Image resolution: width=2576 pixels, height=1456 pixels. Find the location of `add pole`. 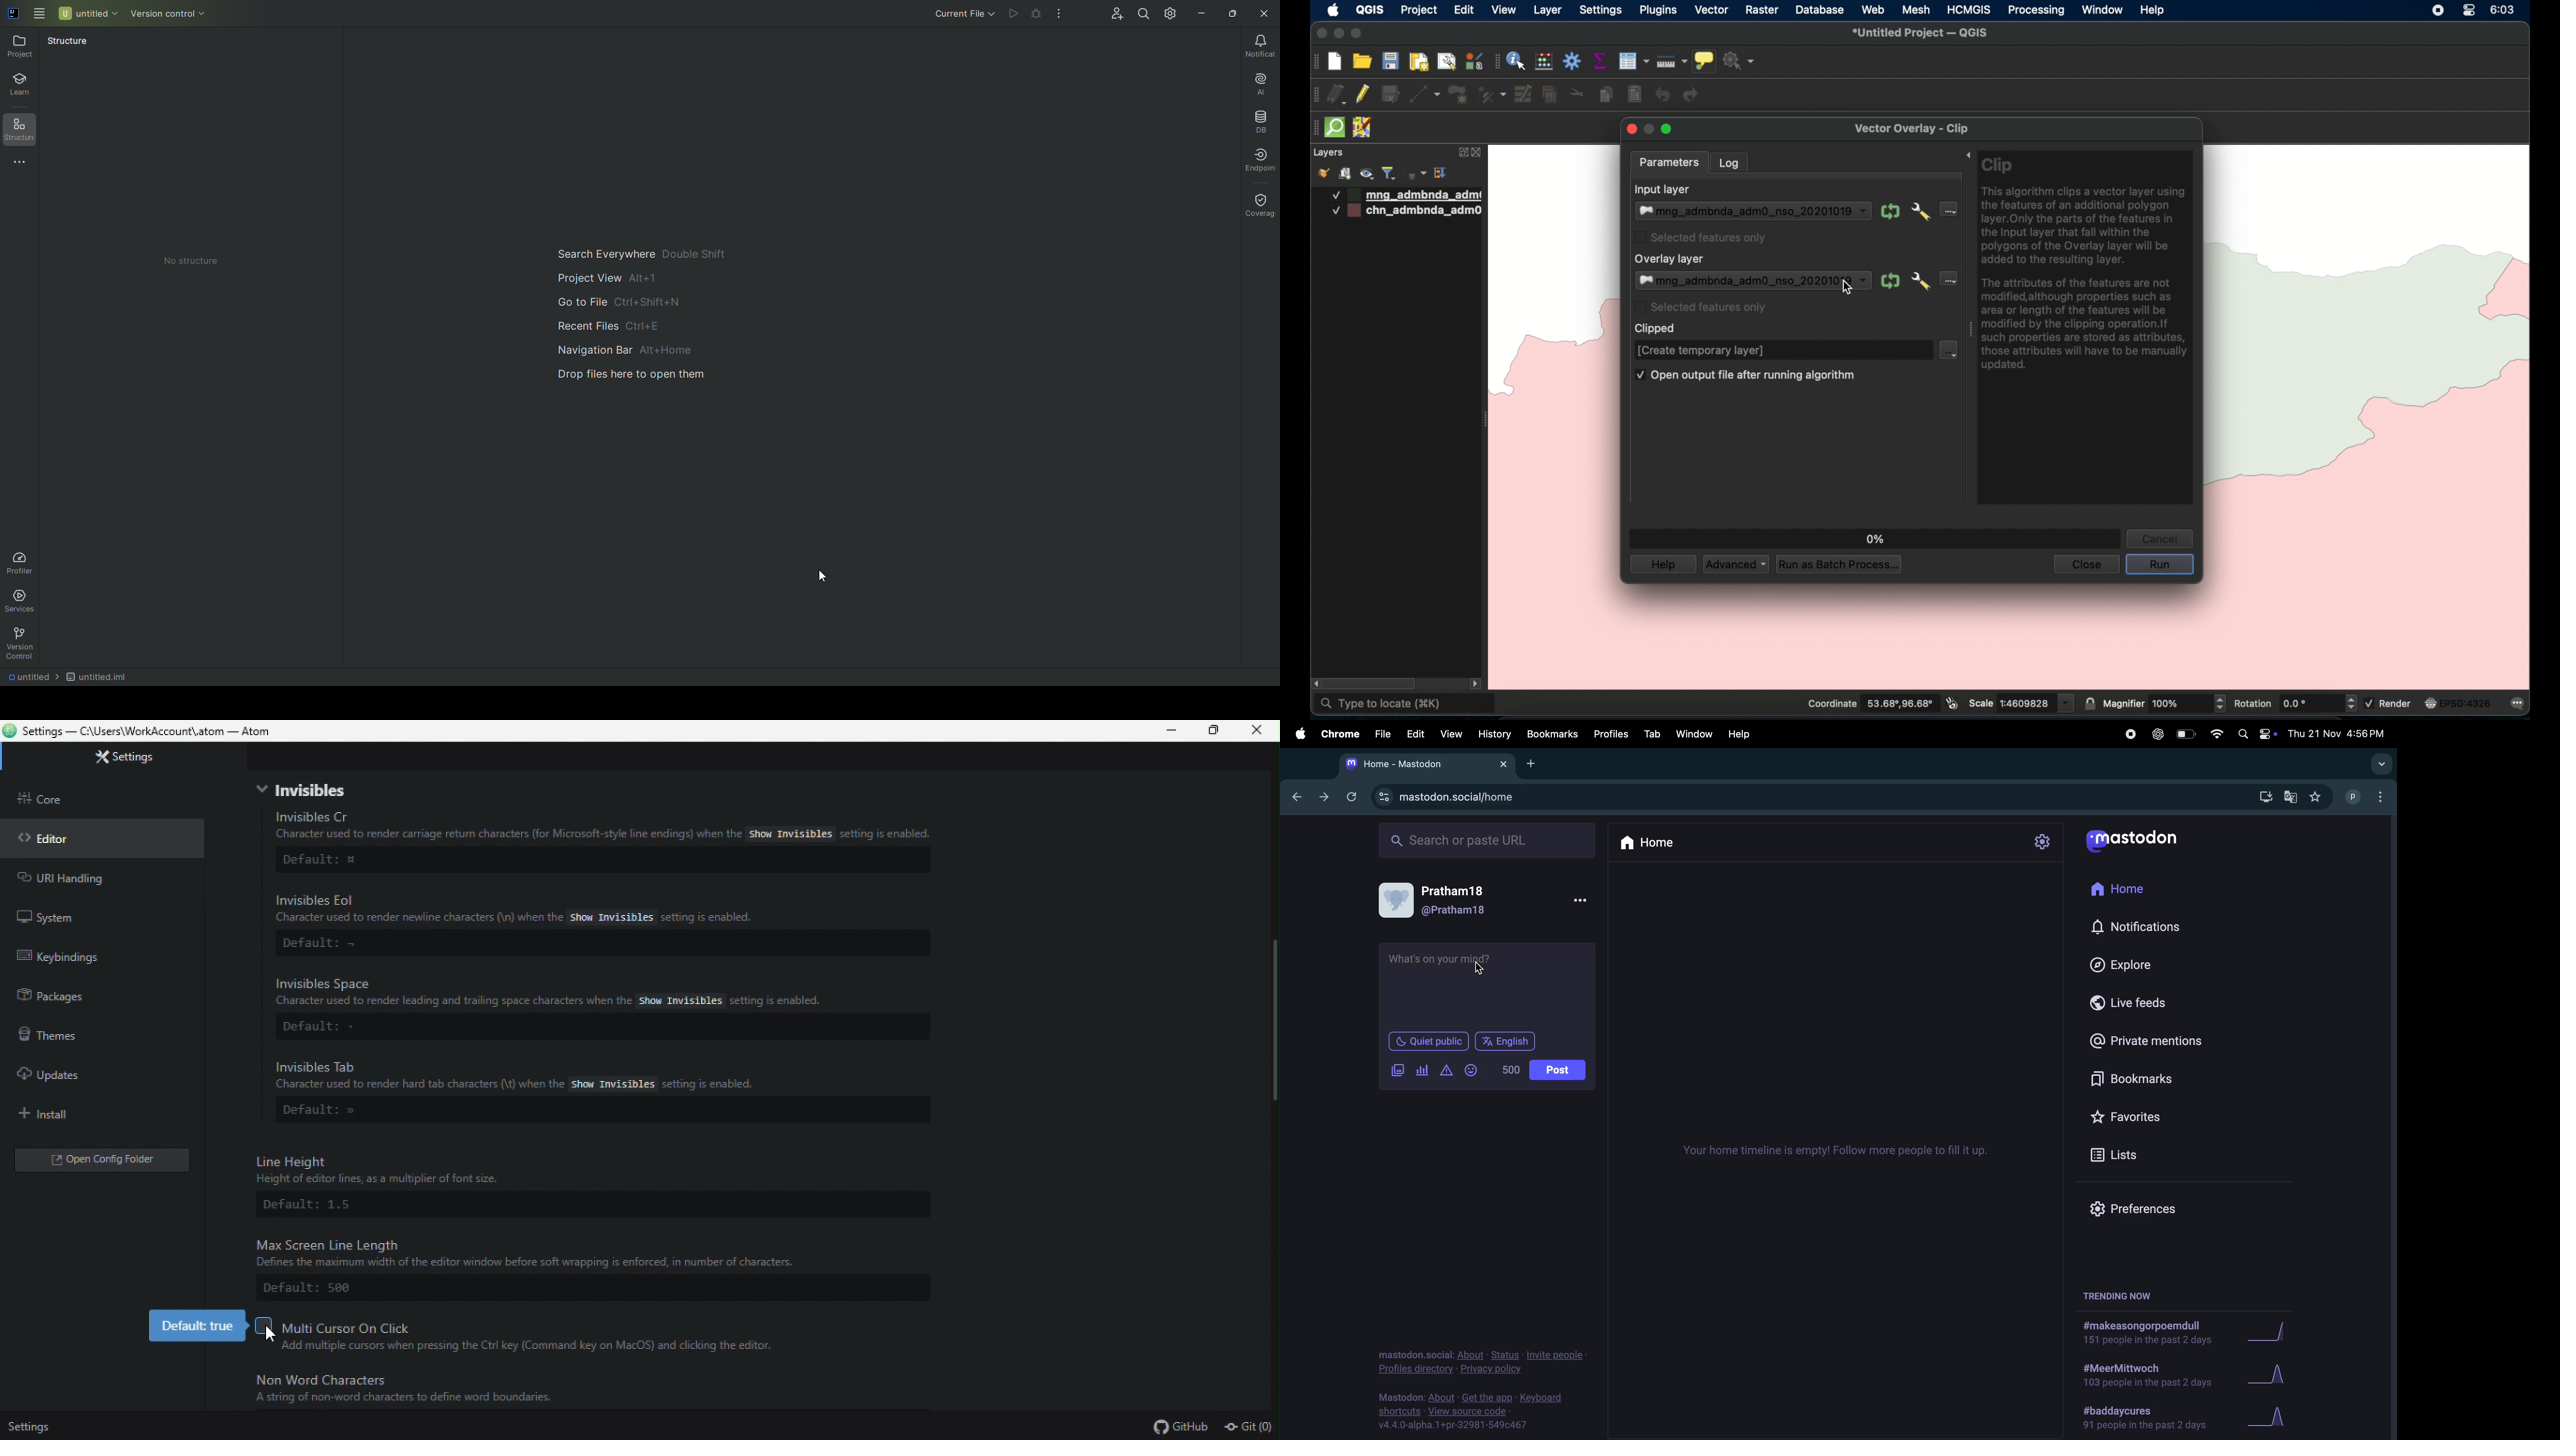

add pole is located at coordinates (1422, 1072).